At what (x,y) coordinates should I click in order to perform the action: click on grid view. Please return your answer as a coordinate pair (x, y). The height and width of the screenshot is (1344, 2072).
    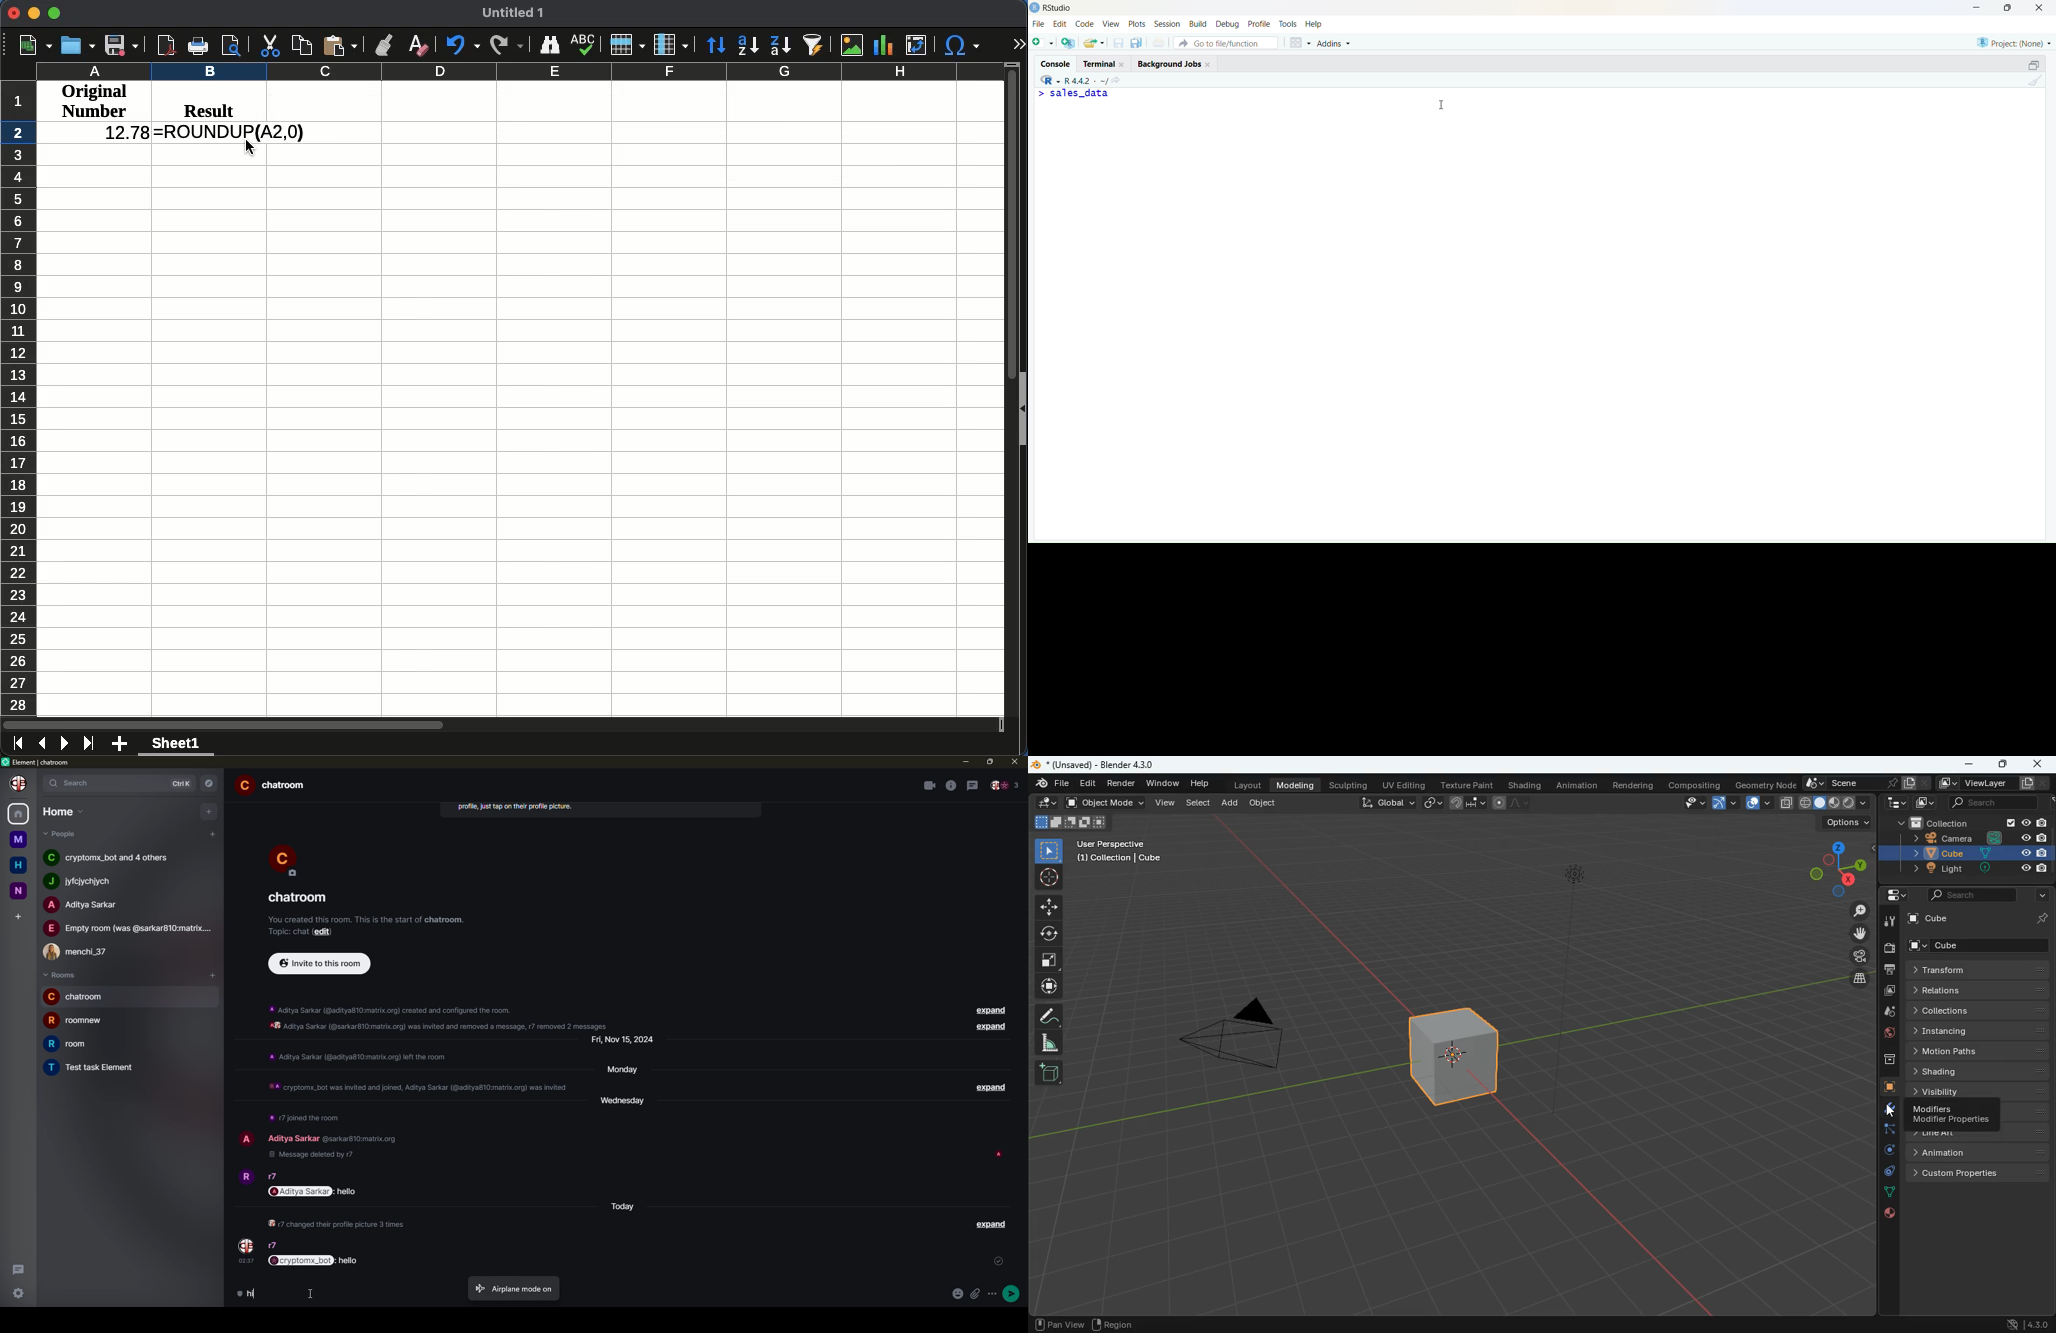
    Looking at the image, I should click on (1298, 44).